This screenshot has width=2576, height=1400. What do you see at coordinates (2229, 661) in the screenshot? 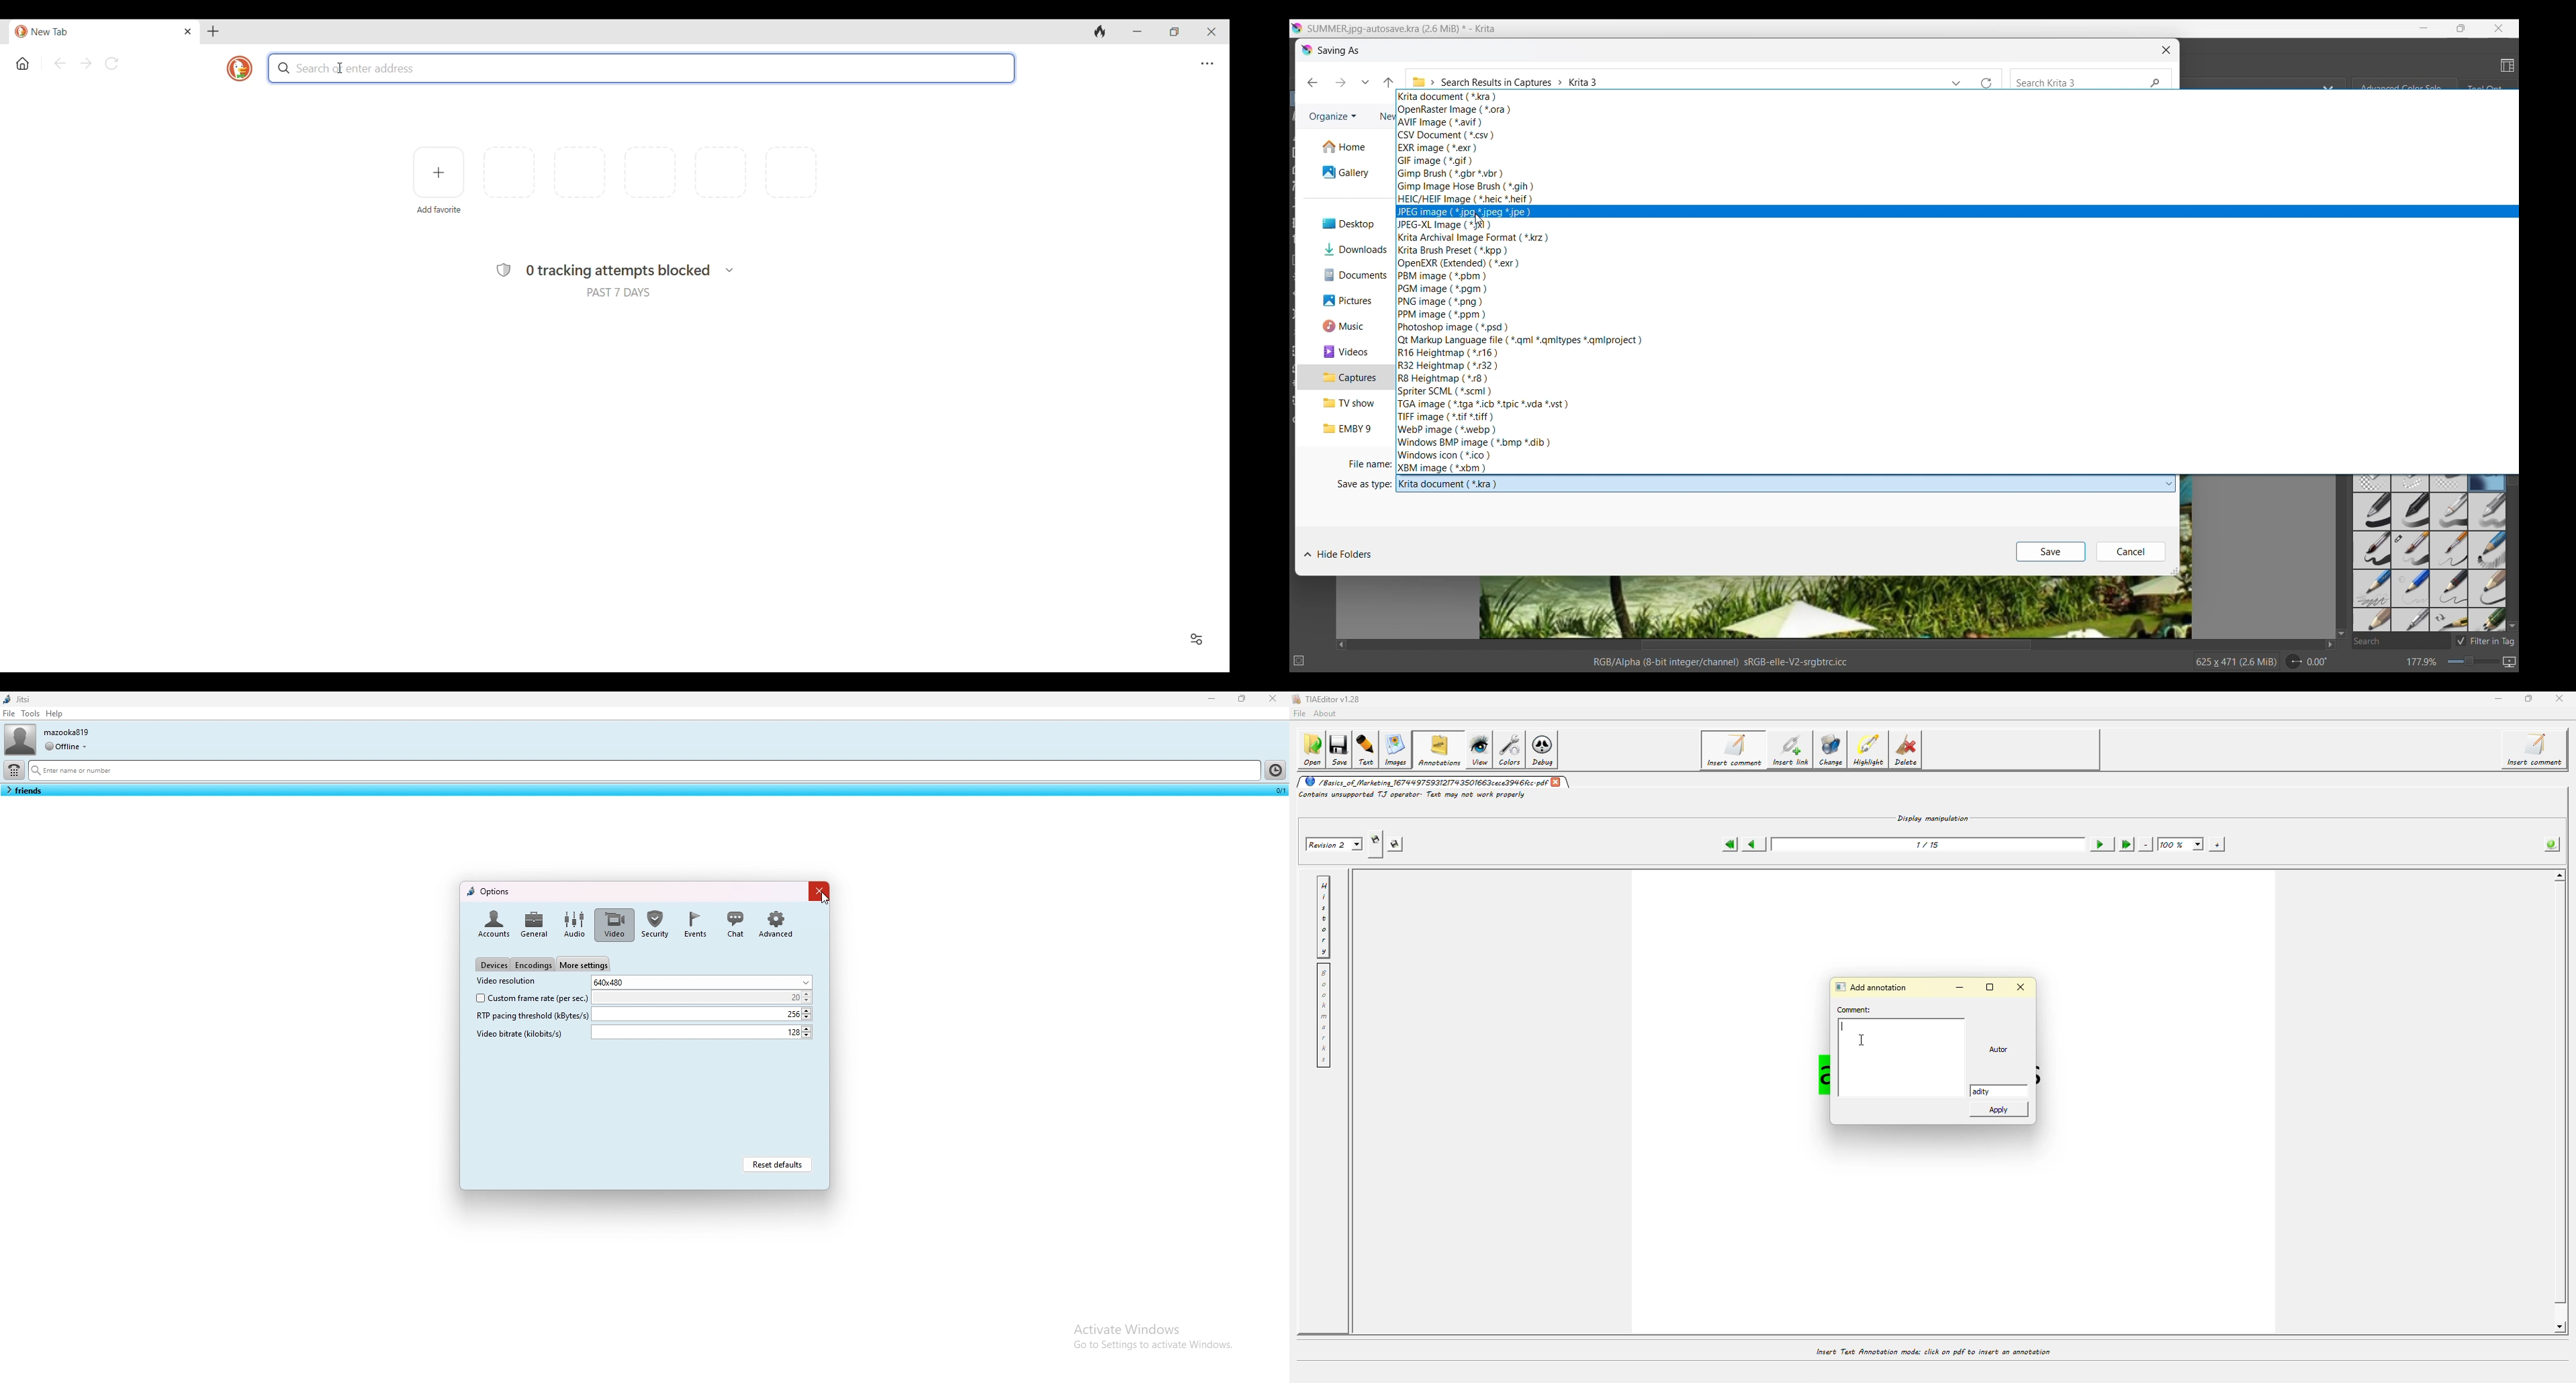
I see `625 x 471 (26 MiB)` at bounding box center [2229, 661].